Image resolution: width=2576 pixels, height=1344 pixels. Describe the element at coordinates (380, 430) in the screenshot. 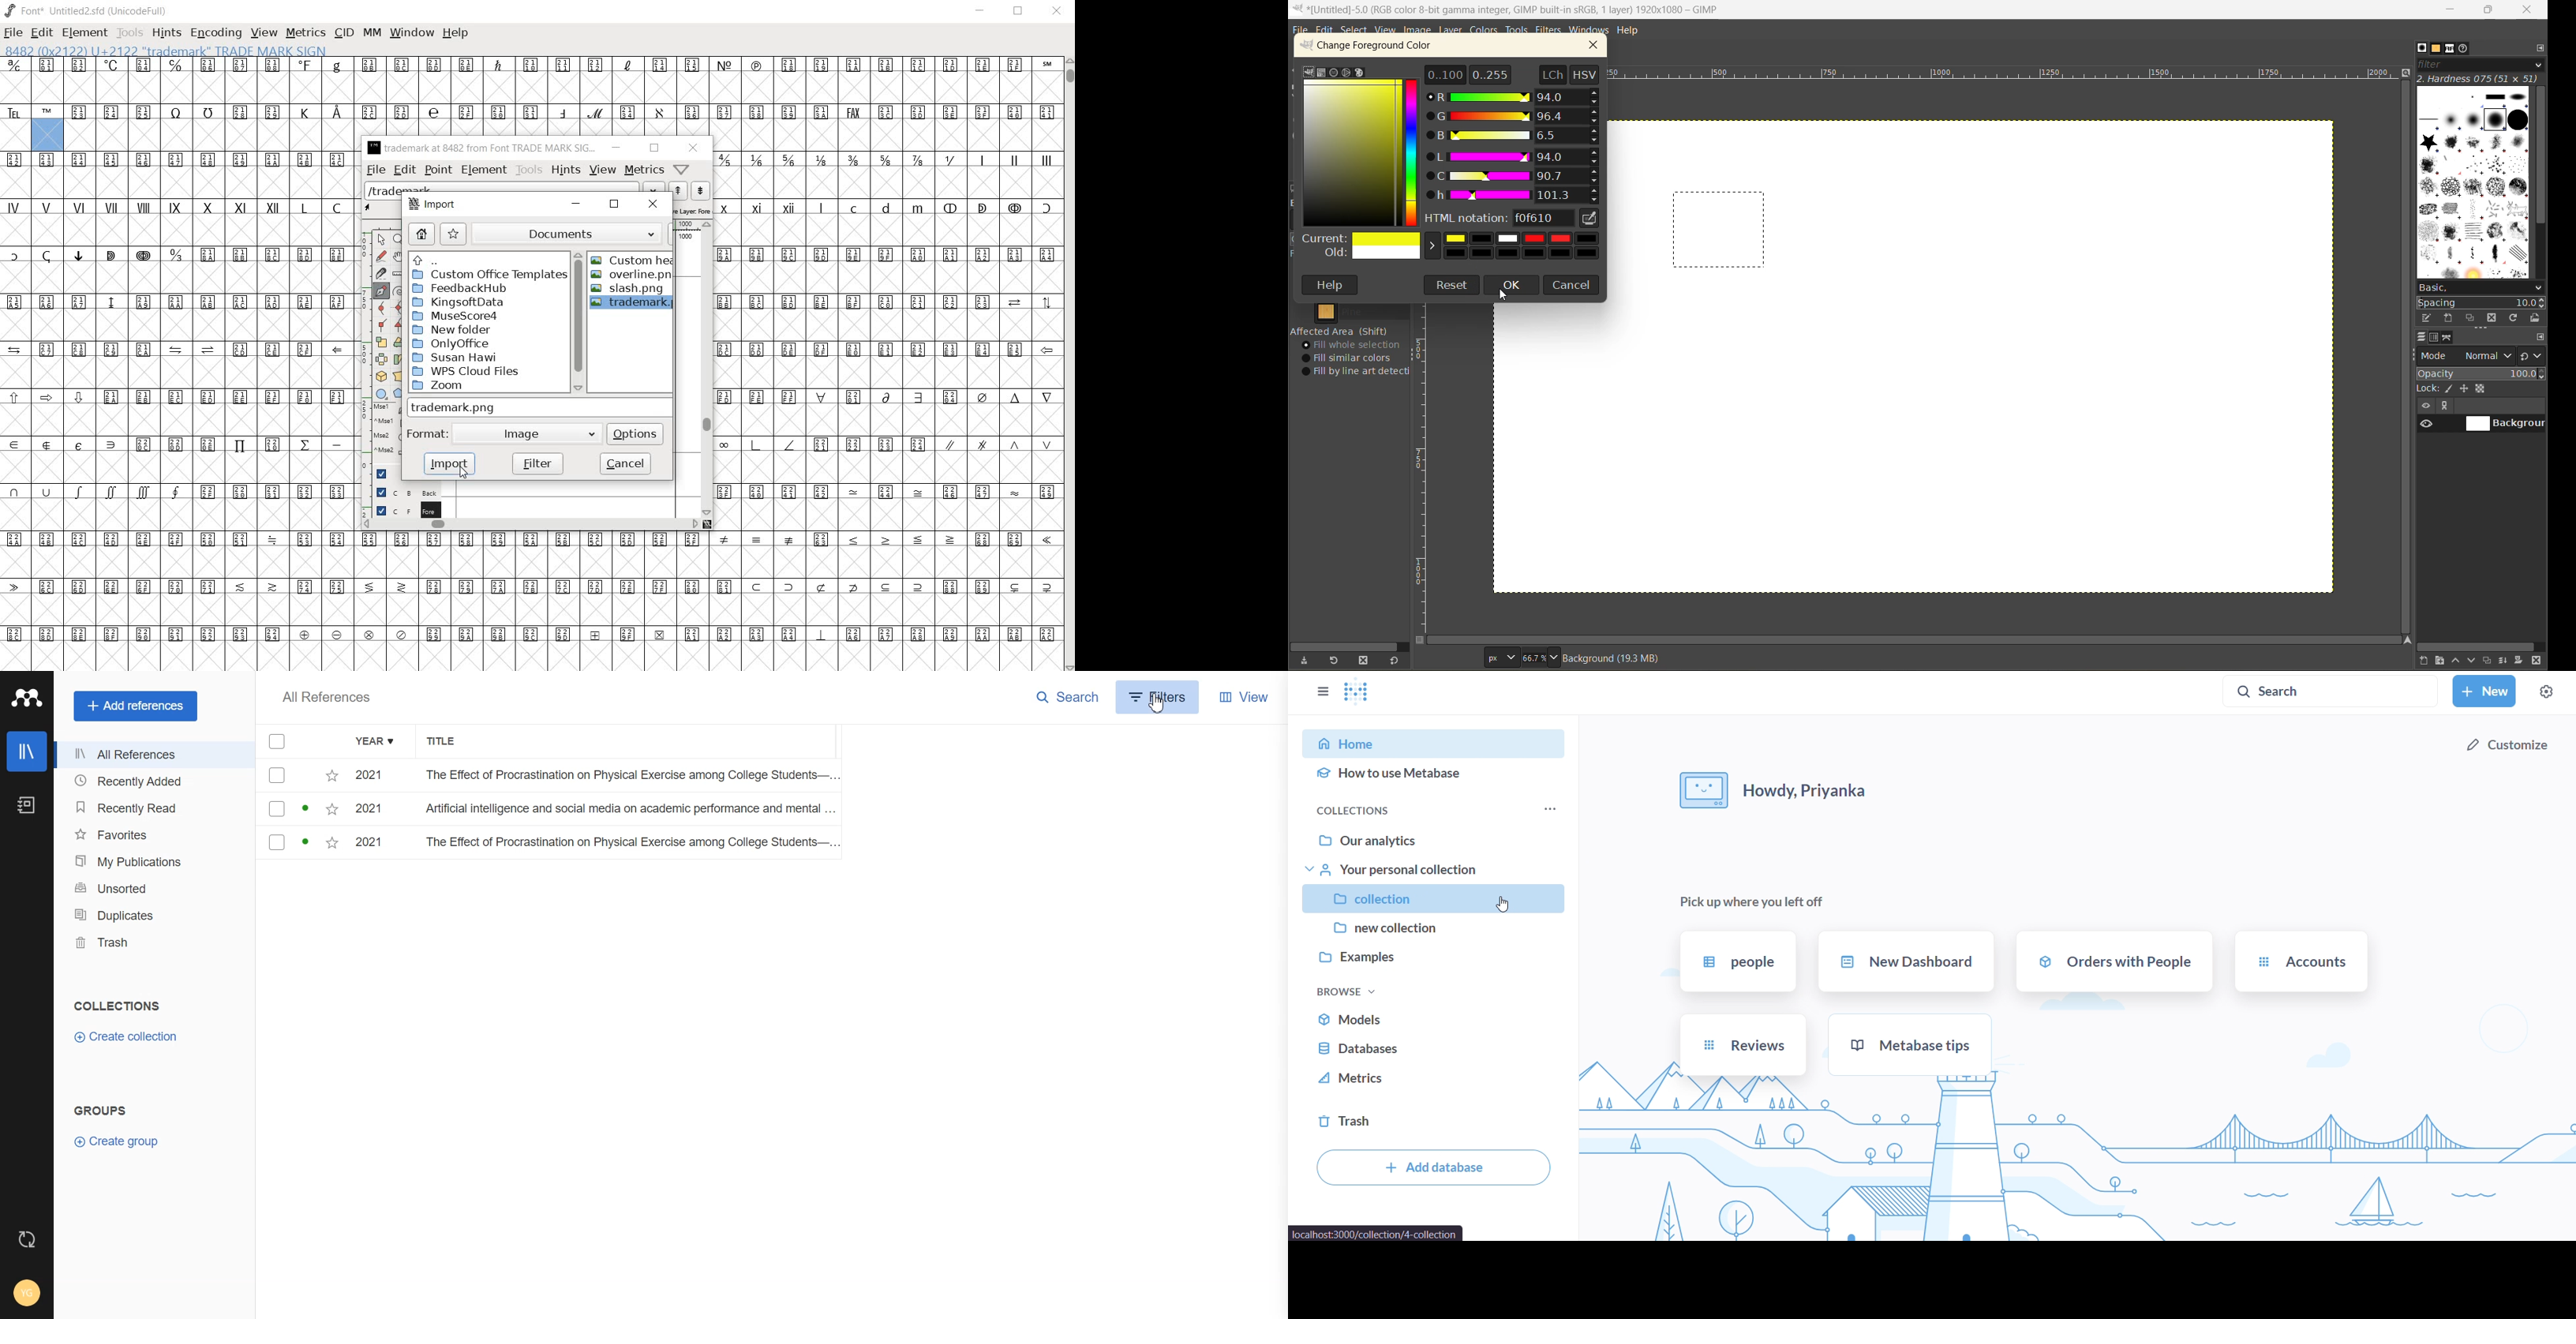

I see `mse1 mse1 mse2 mse2` at that location.